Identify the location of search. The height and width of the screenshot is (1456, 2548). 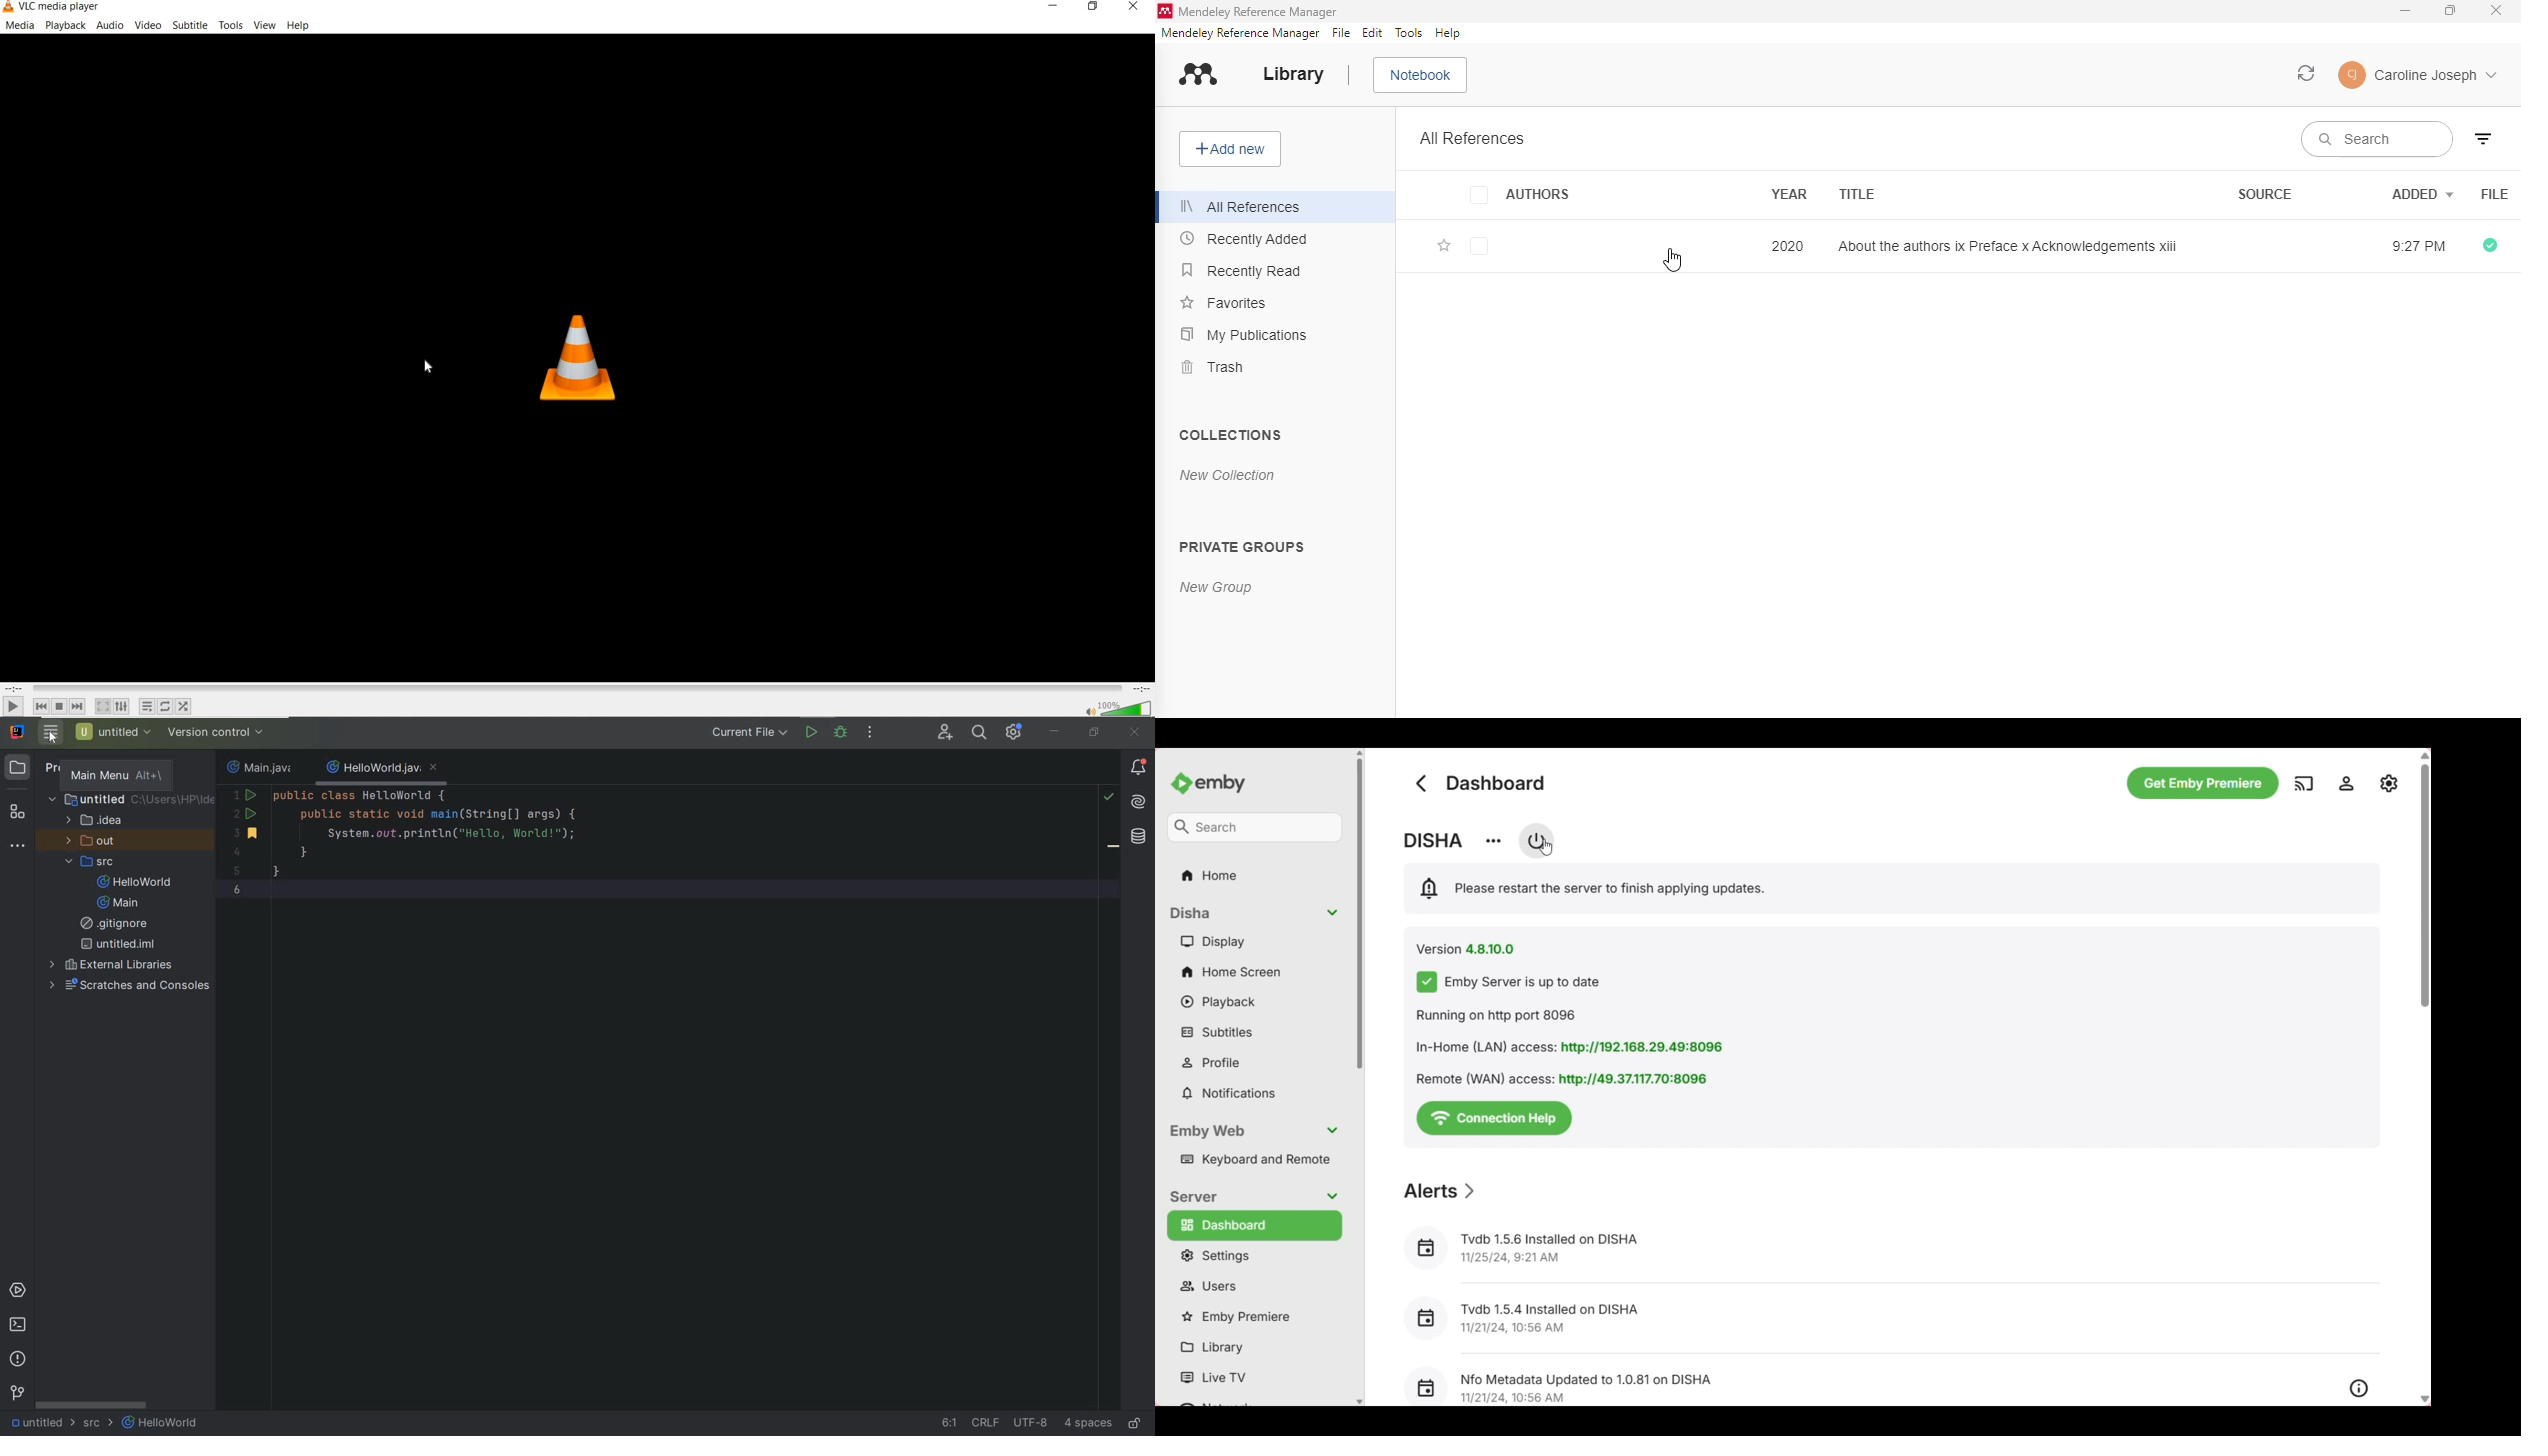
(2378, 138).